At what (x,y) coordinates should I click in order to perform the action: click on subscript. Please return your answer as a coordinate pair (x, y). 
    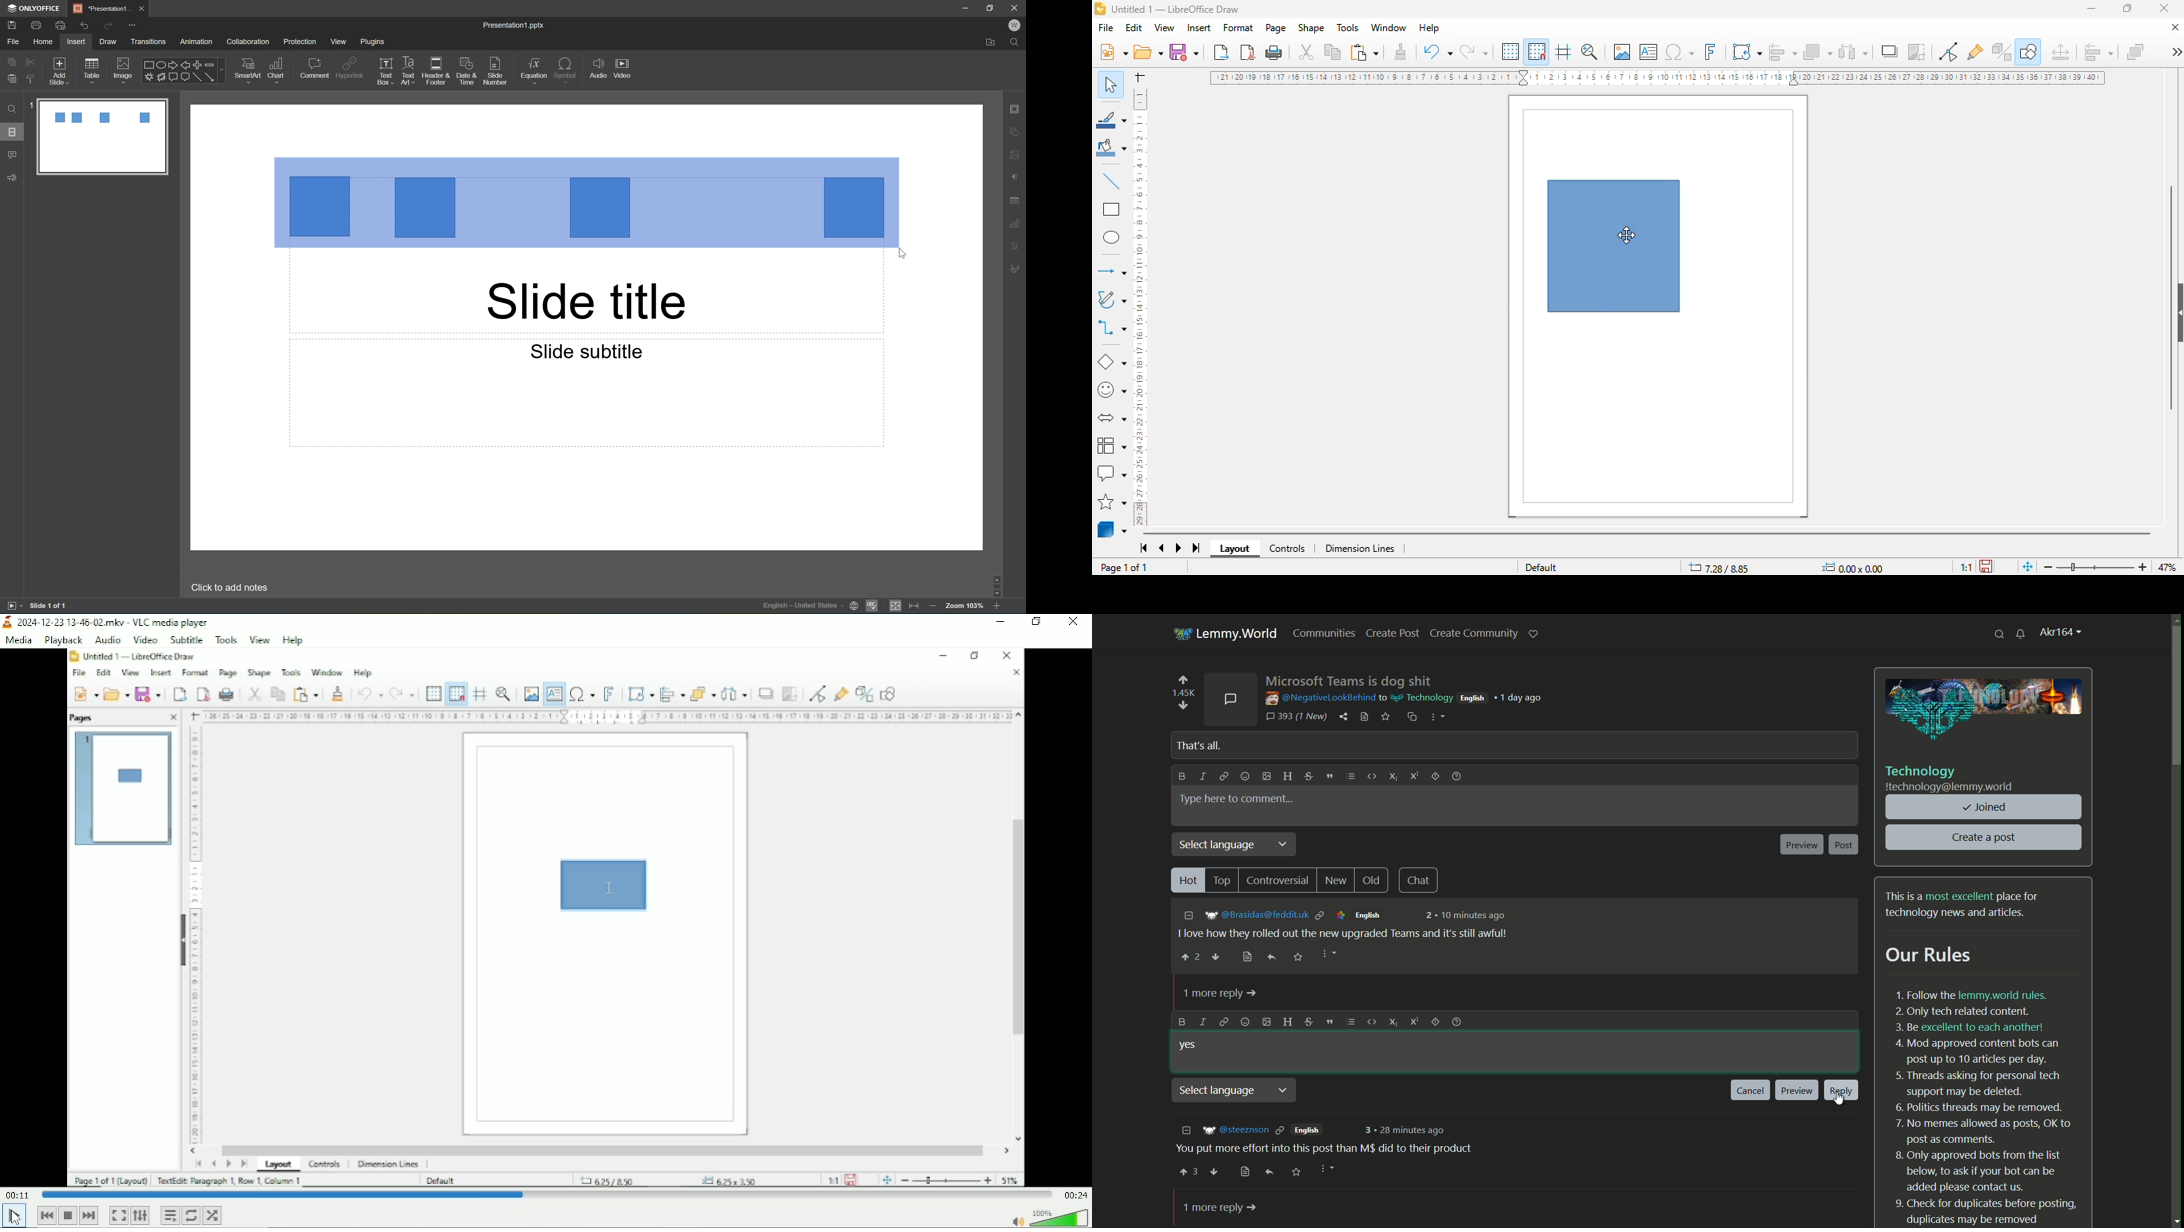
    Looking at the image, I should click on (1393, 775).